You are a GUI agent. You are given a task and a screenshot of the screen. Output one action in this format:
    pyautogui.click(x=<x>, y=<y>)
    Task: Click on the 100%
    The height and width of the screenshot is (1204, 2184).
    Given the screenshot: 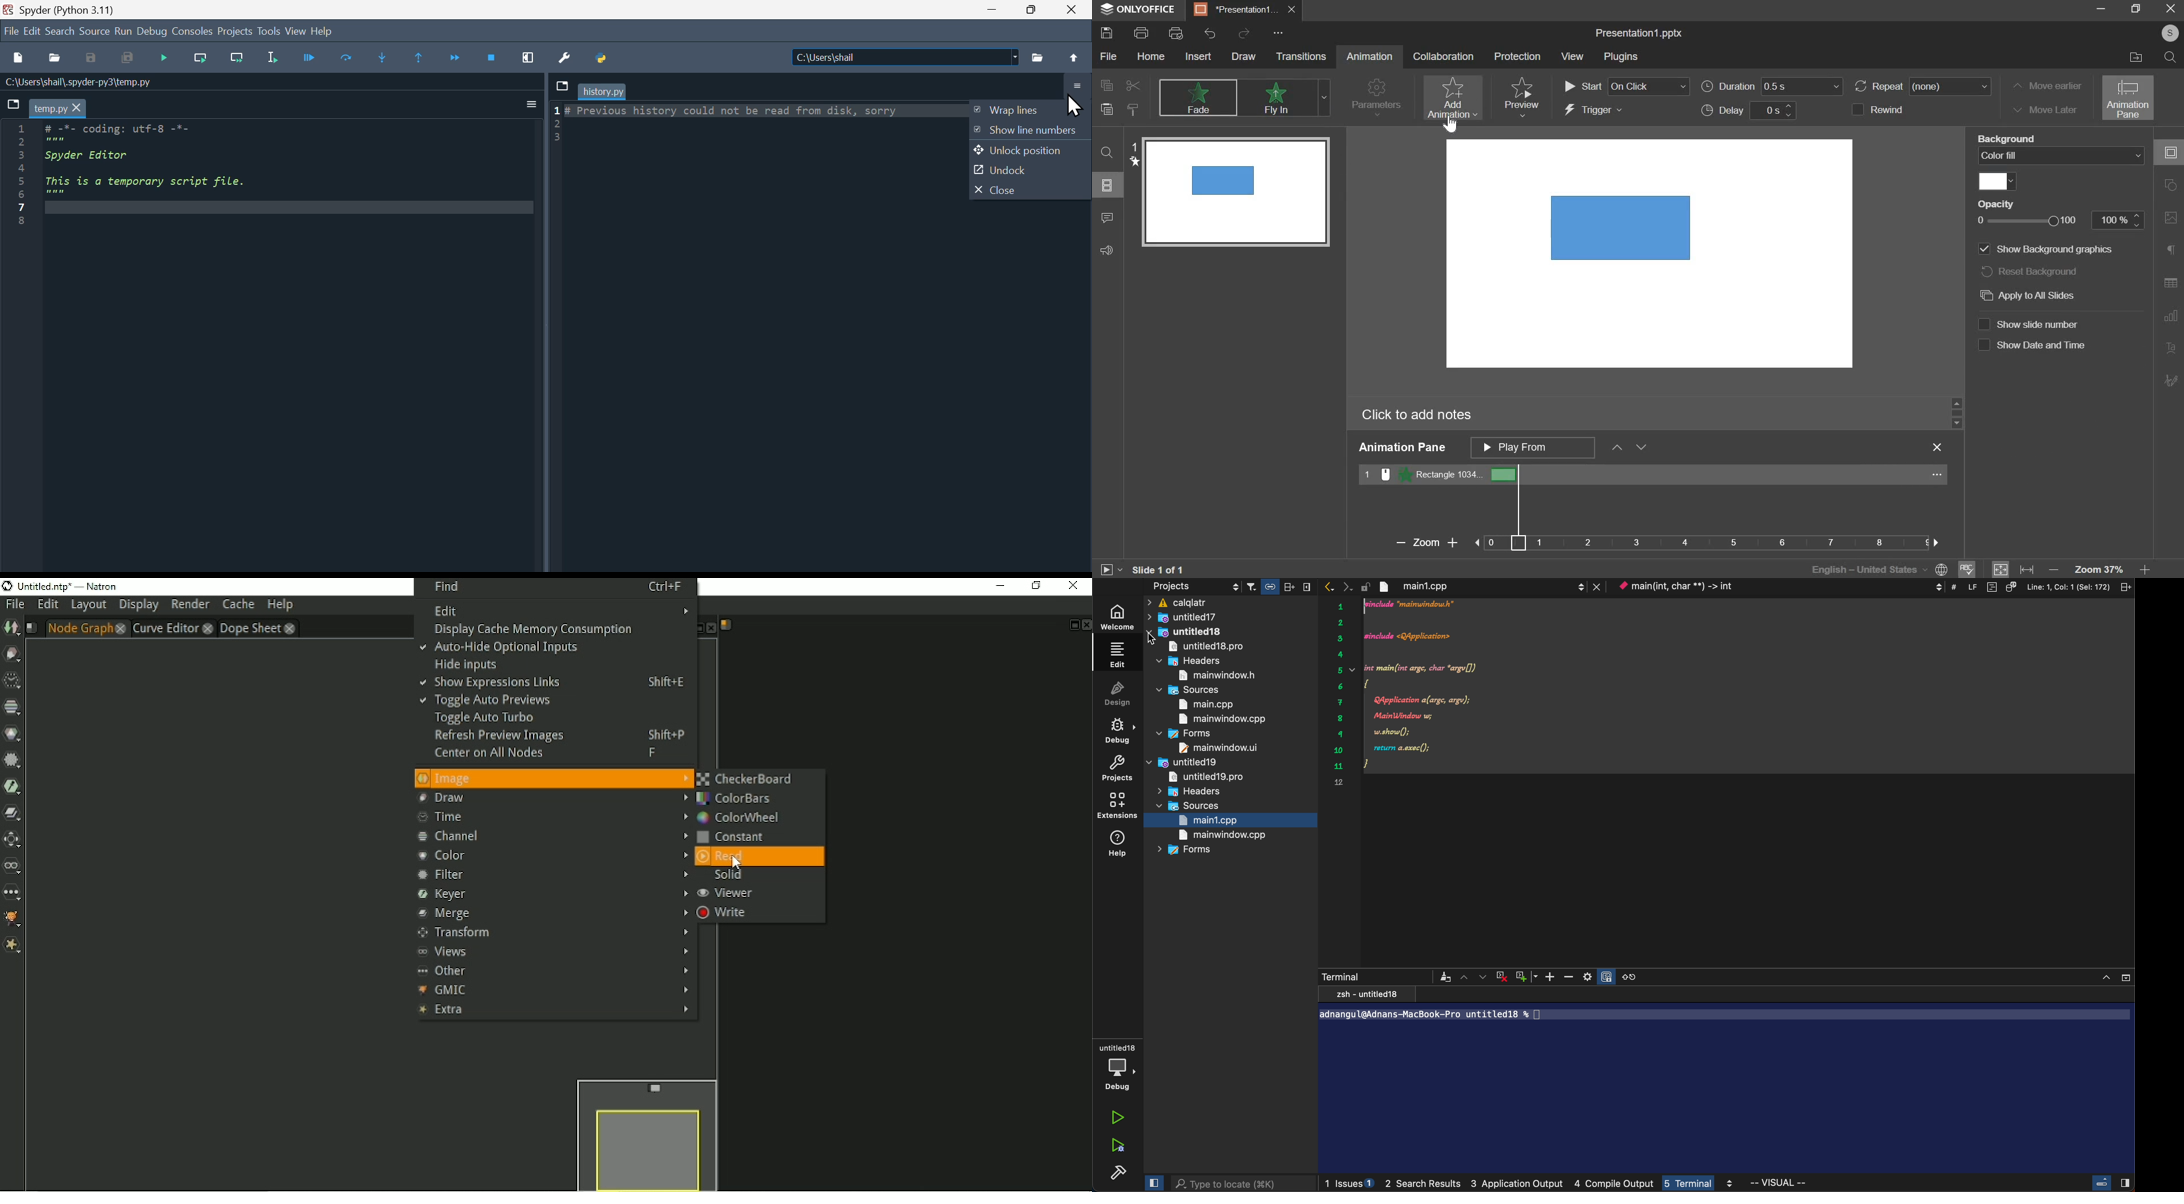 What is the action you would take?
    pyautogui.click(x=2116, y=220)
    